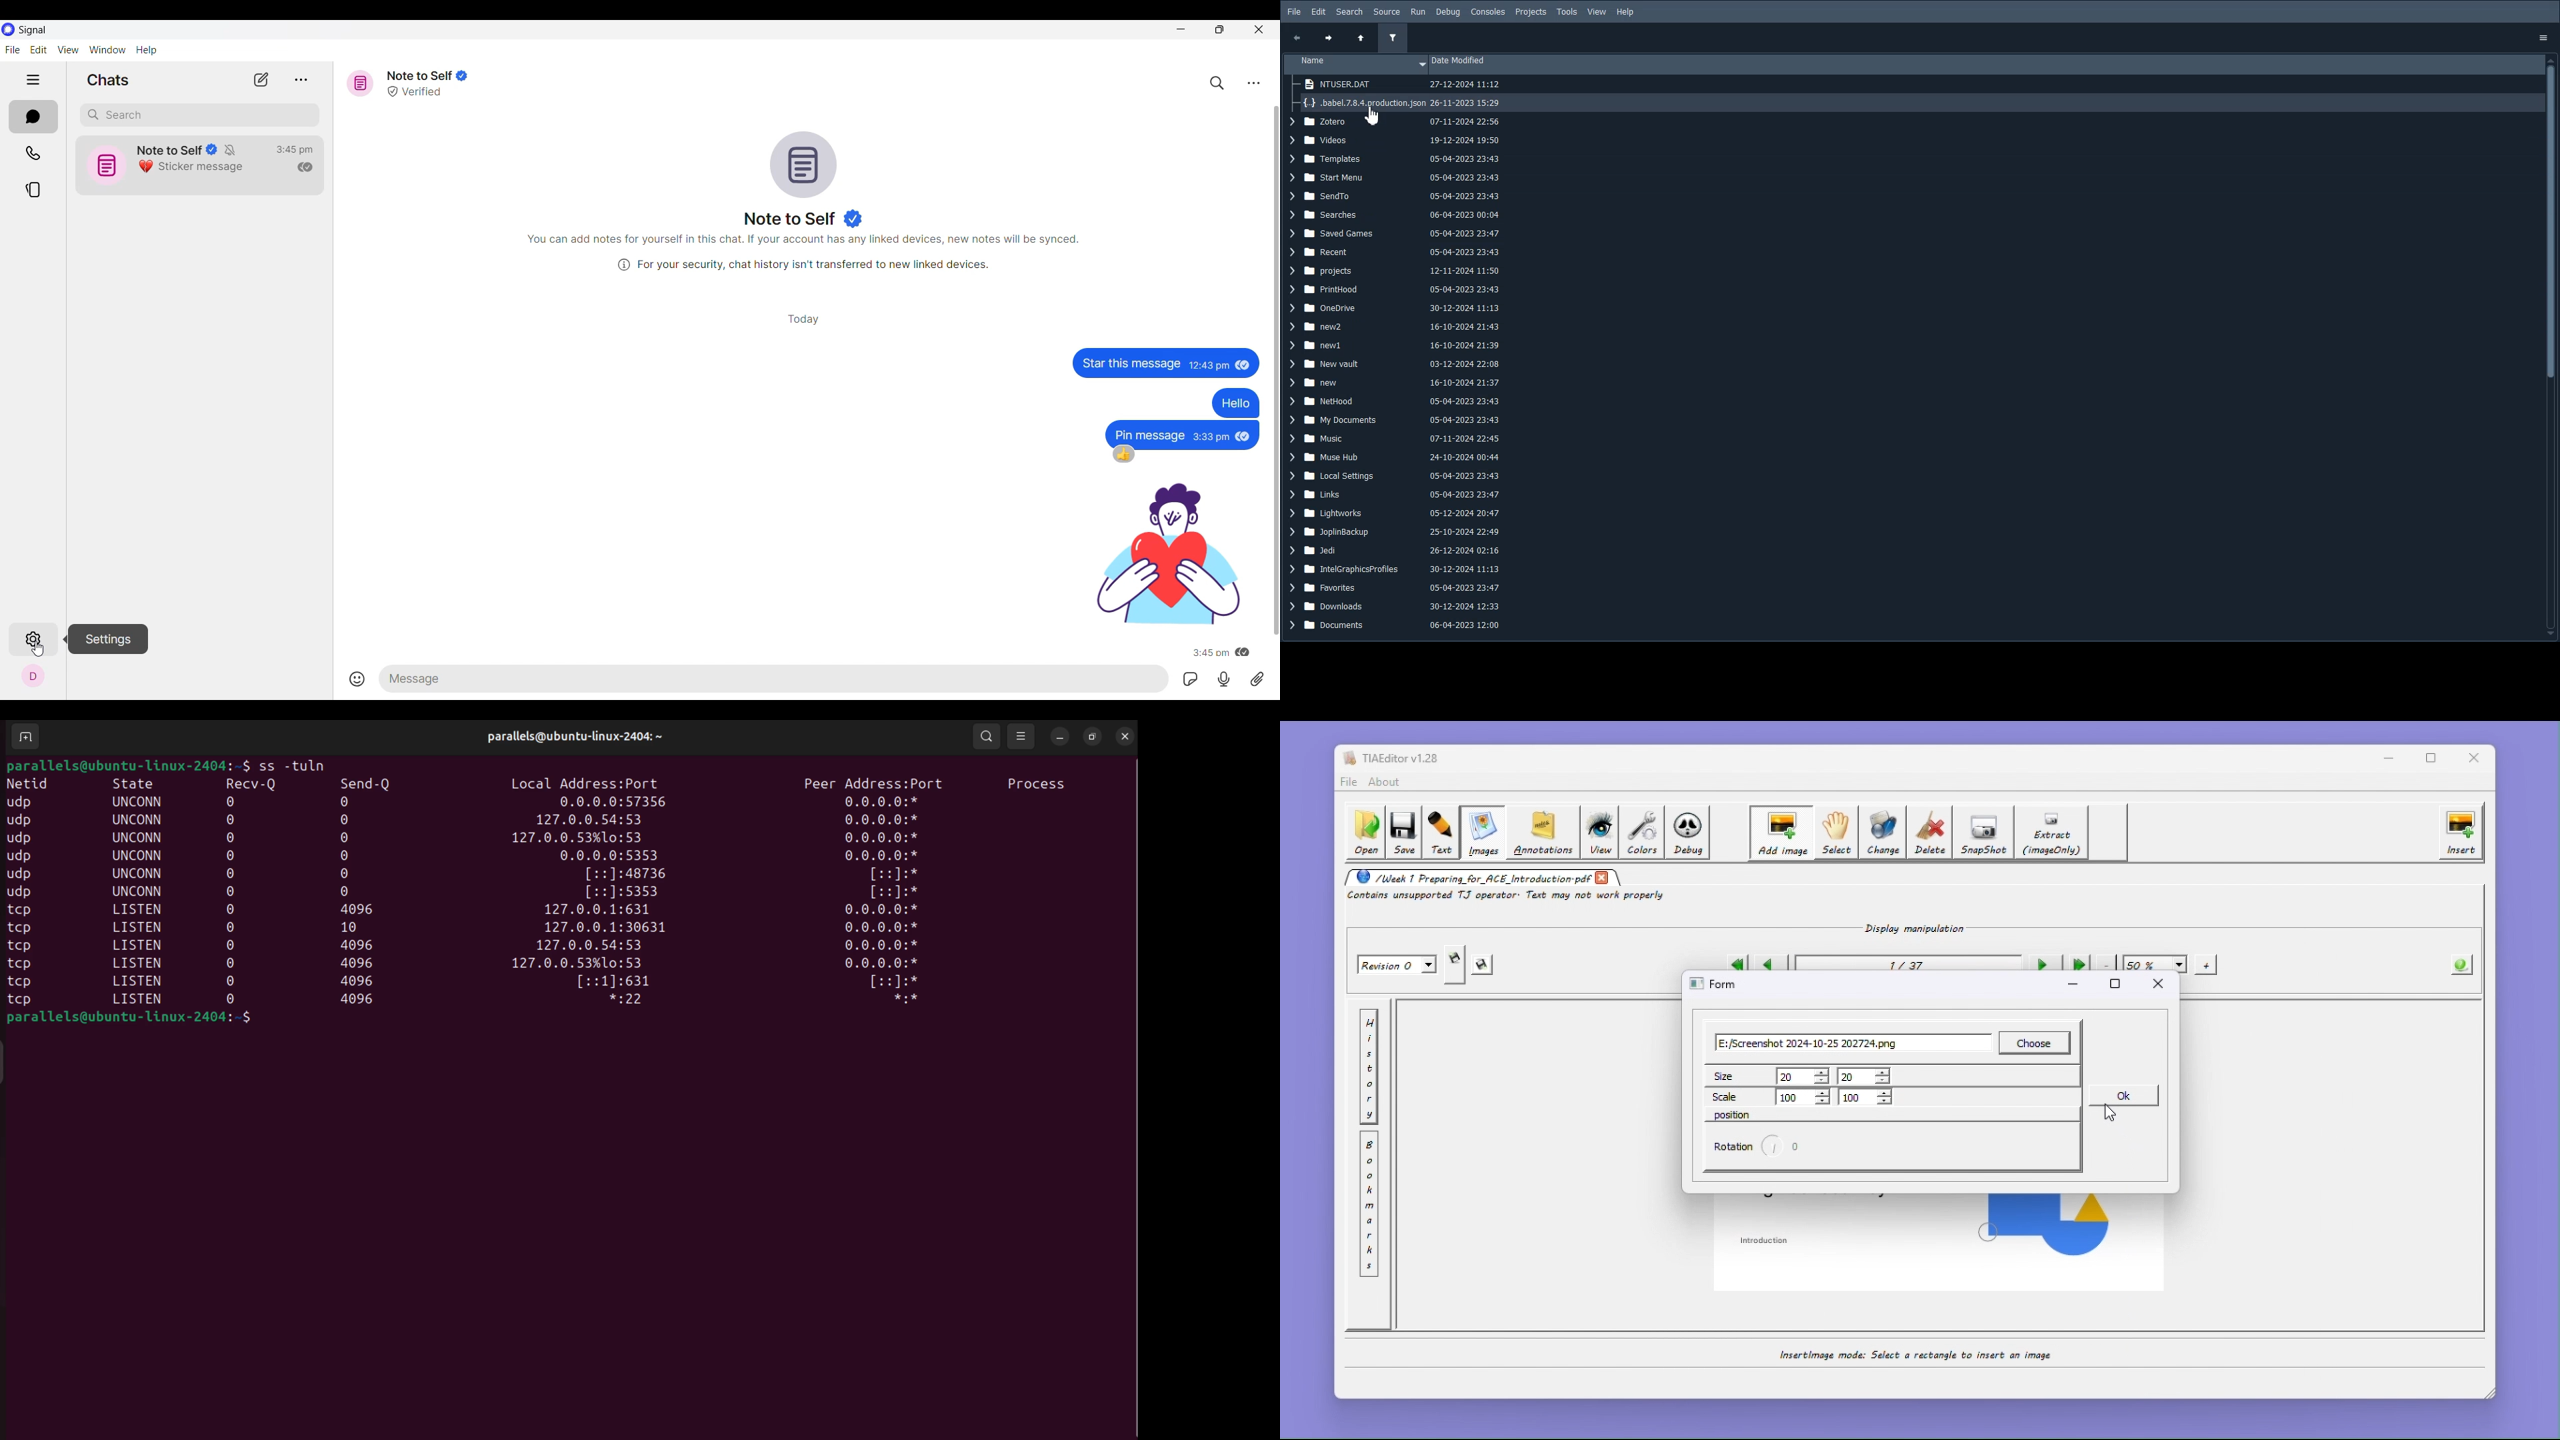  Describe the element at coordinates (1371, 117) in the screenshot. I see `Cursor` at that location.